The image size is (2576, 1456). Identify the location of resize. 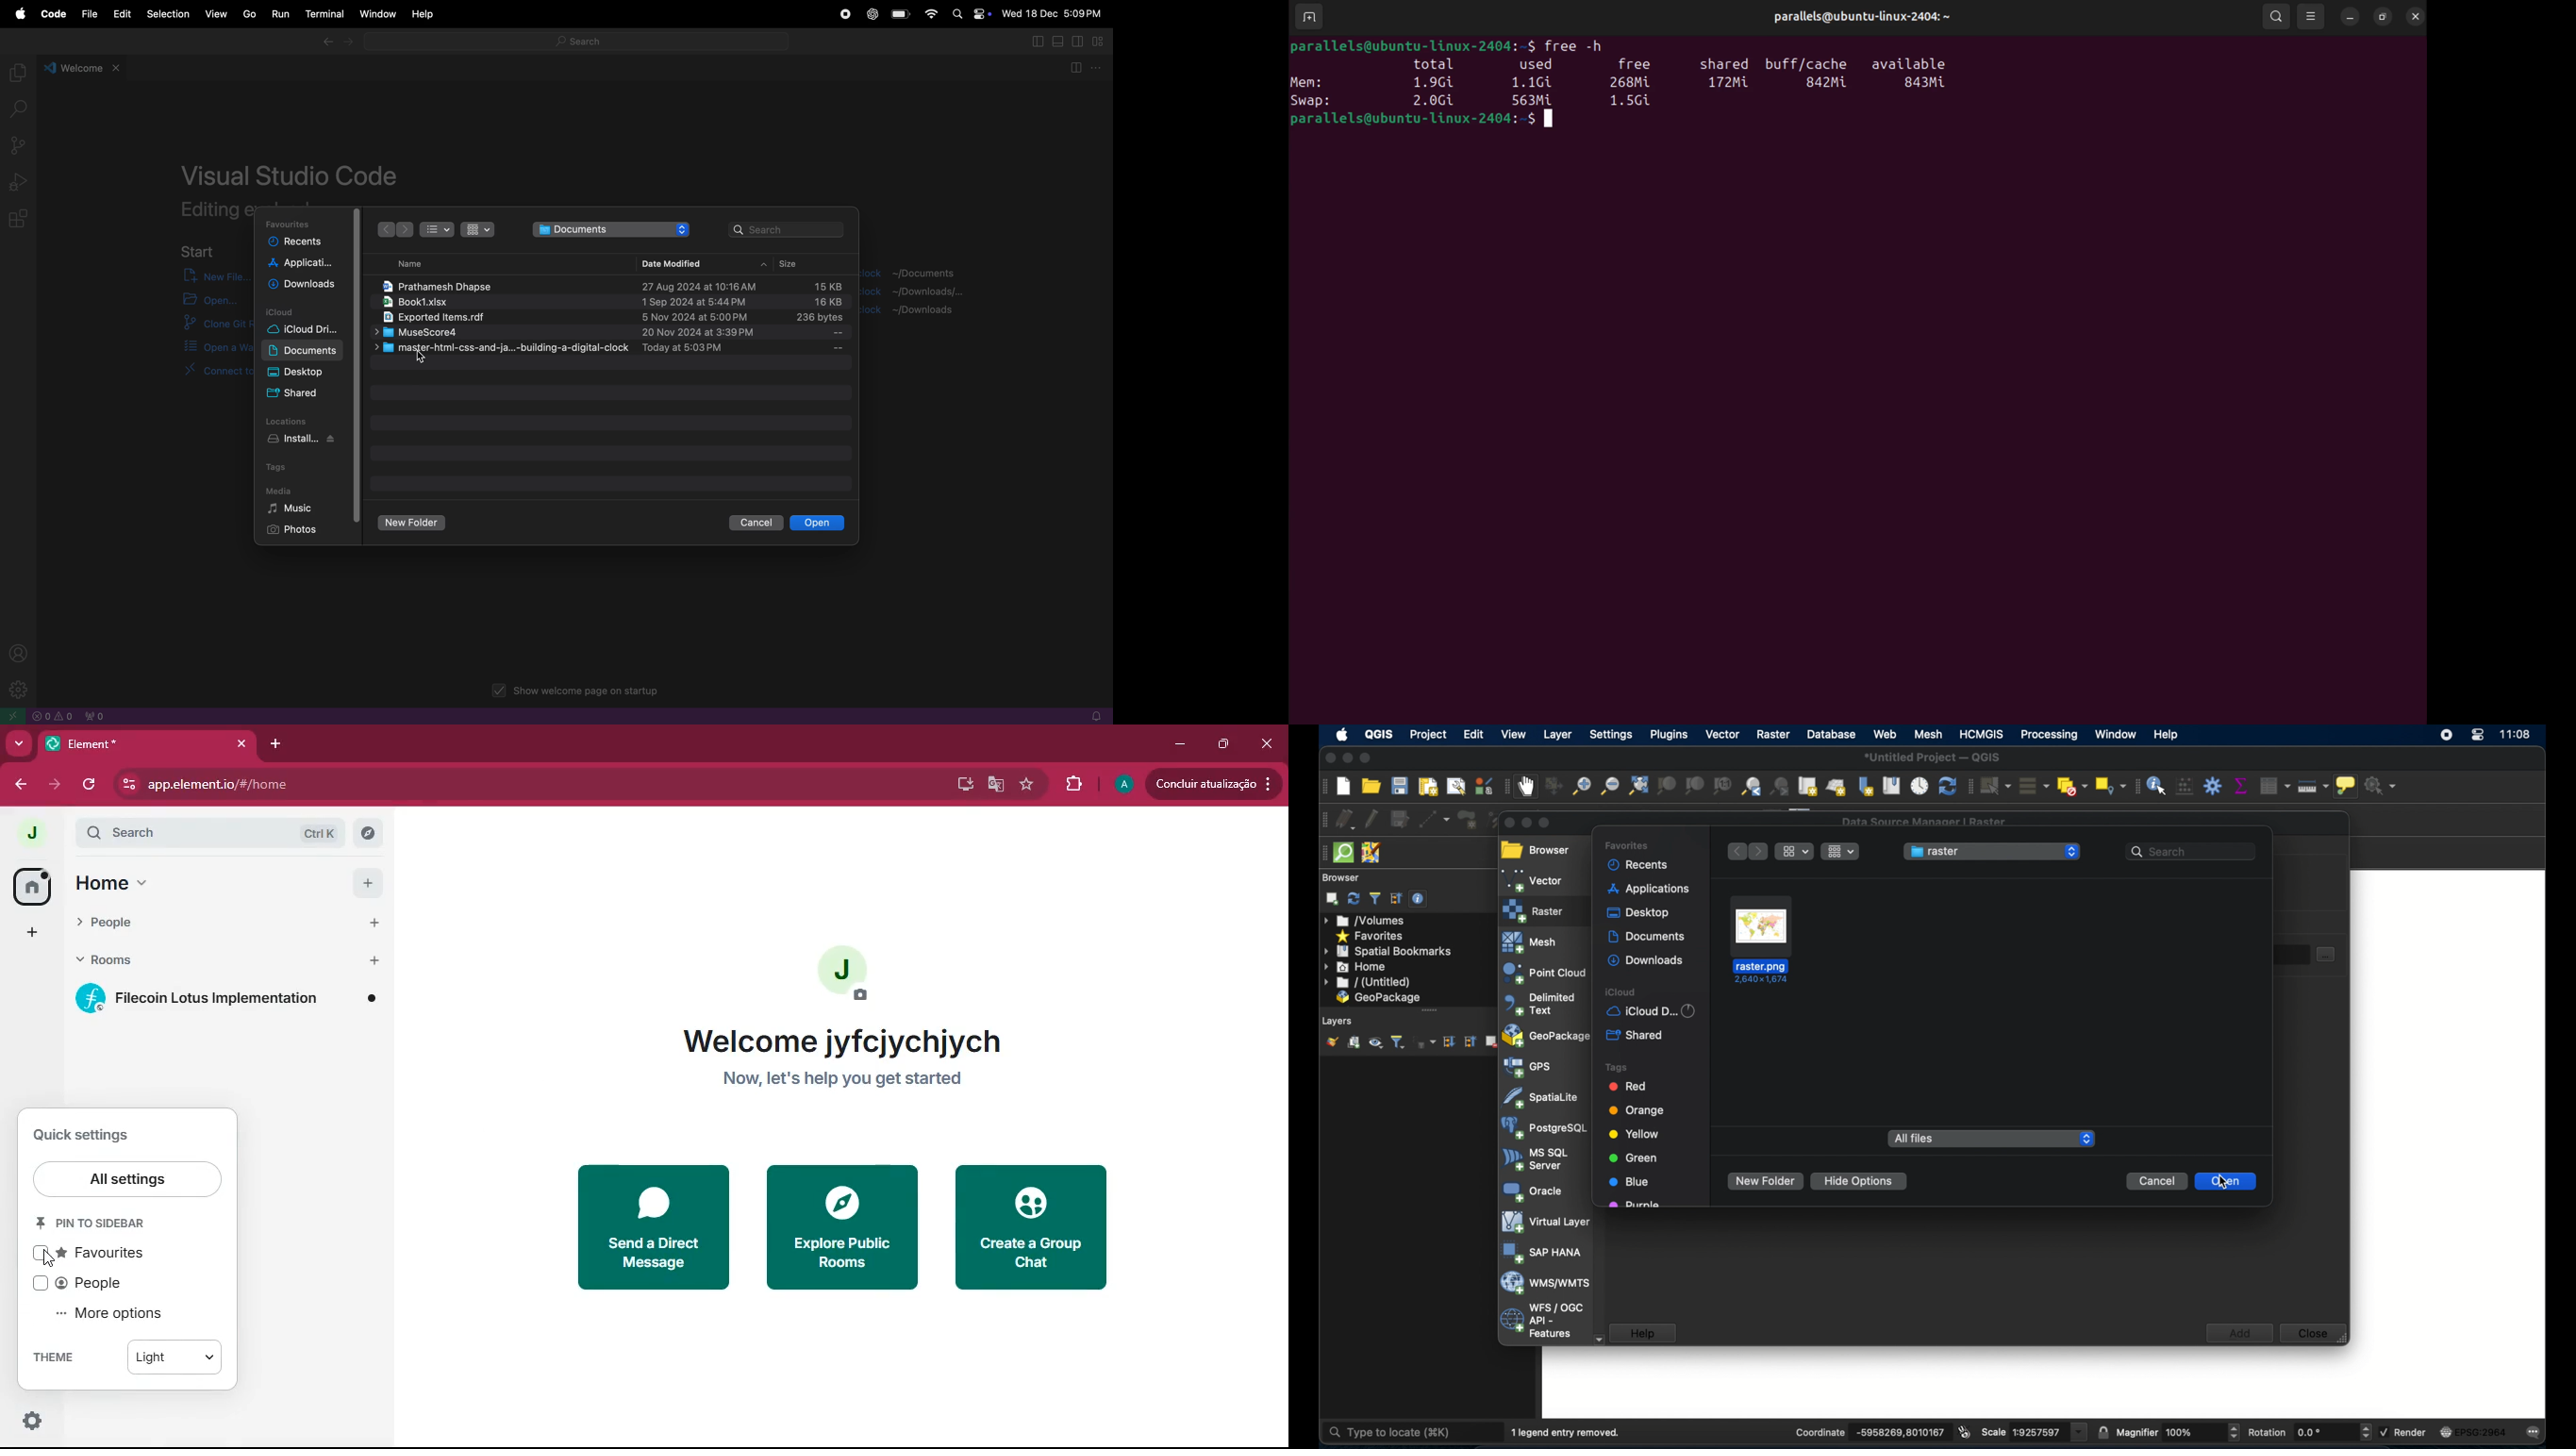
(2381, 16).